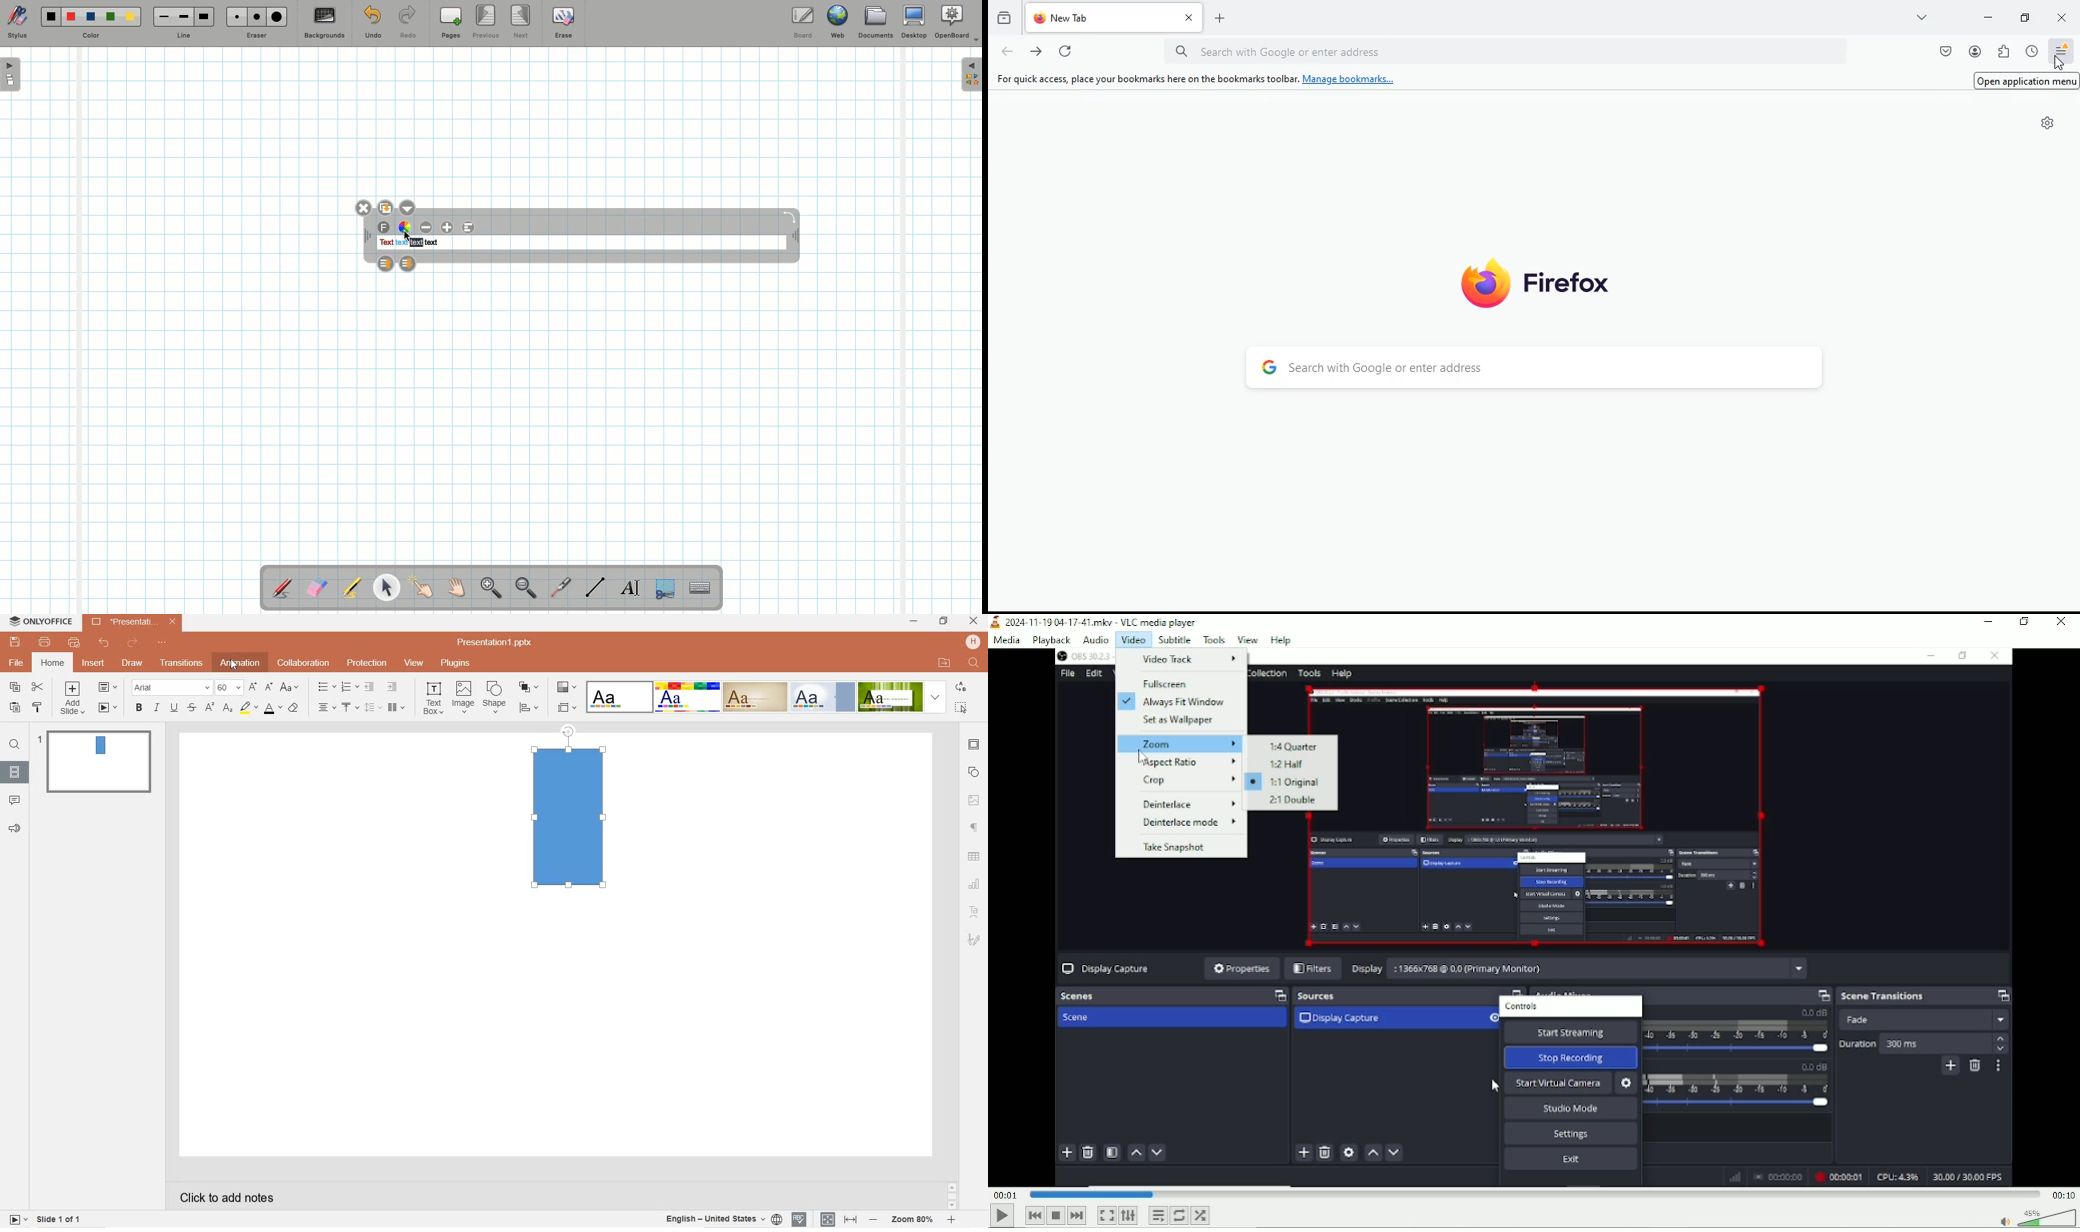 This screenshot has height=1232, width=2100. What do you see at coordinates (15, 687) in the screenshot?
I see `copy` at bounding box center [15, 687].